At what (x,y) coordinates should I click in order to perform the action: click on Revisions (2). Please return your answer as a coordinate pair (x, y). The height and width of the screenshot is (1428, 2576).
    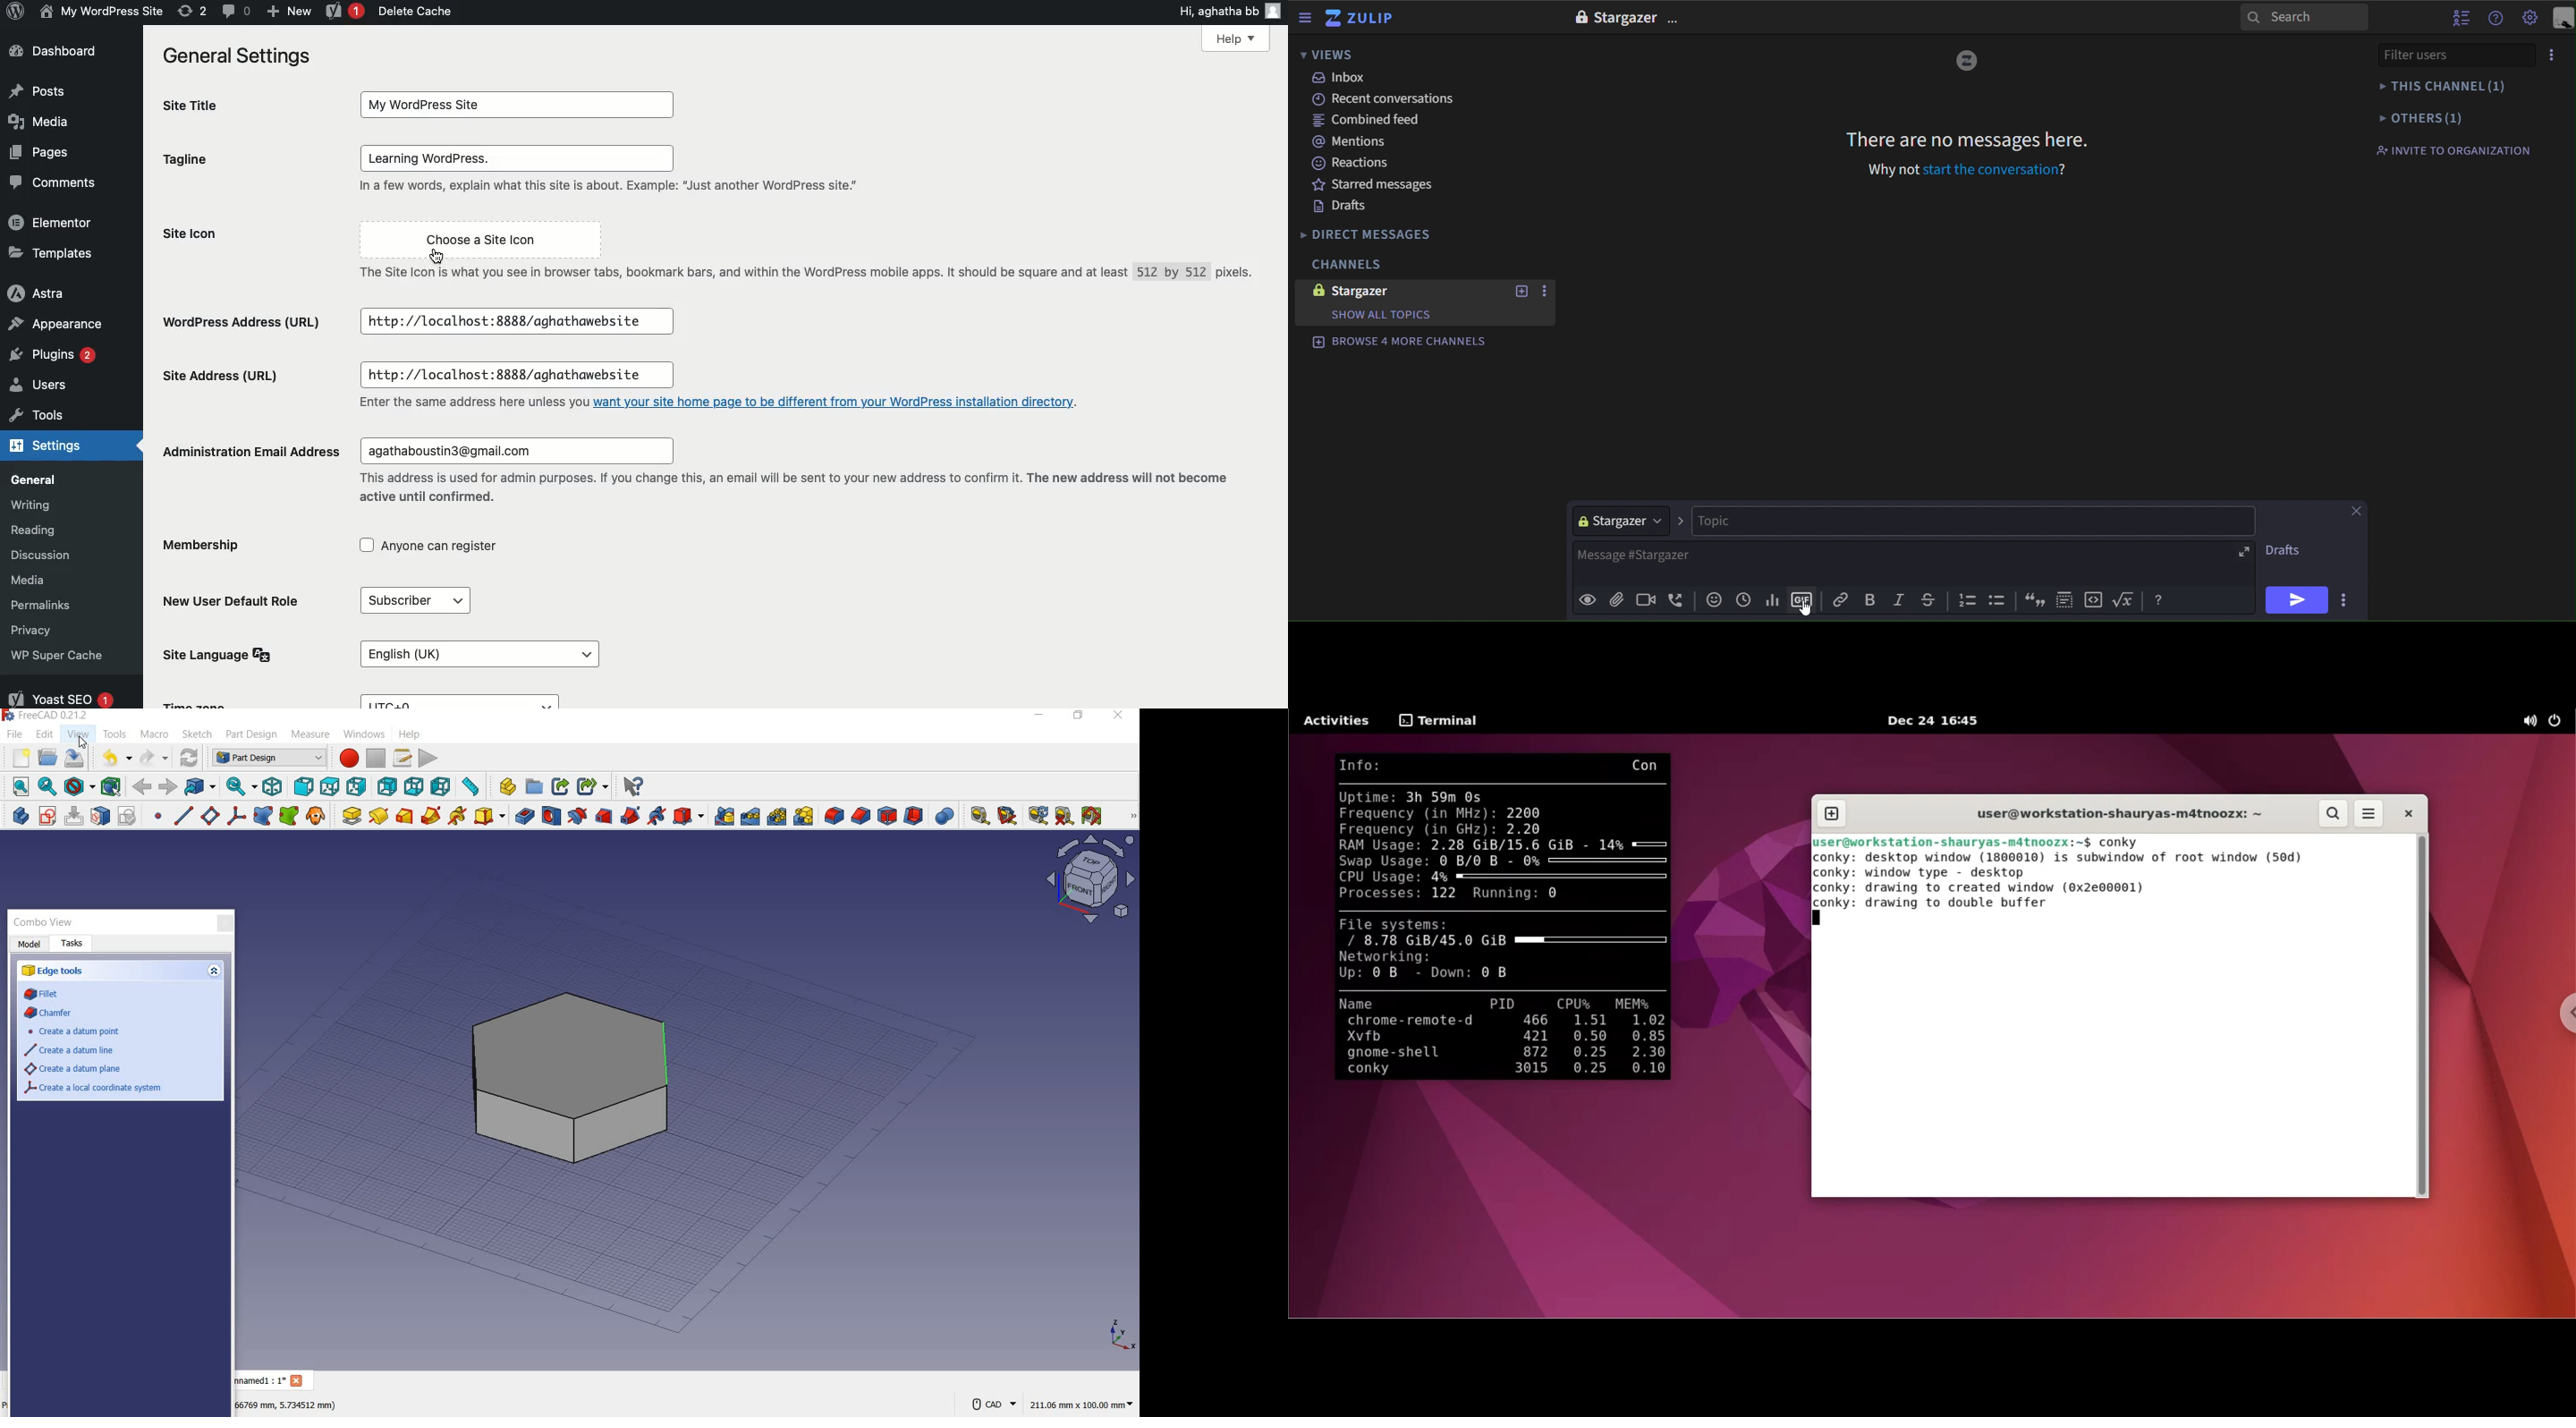
    Looking at the image, I should click on (192, 11).